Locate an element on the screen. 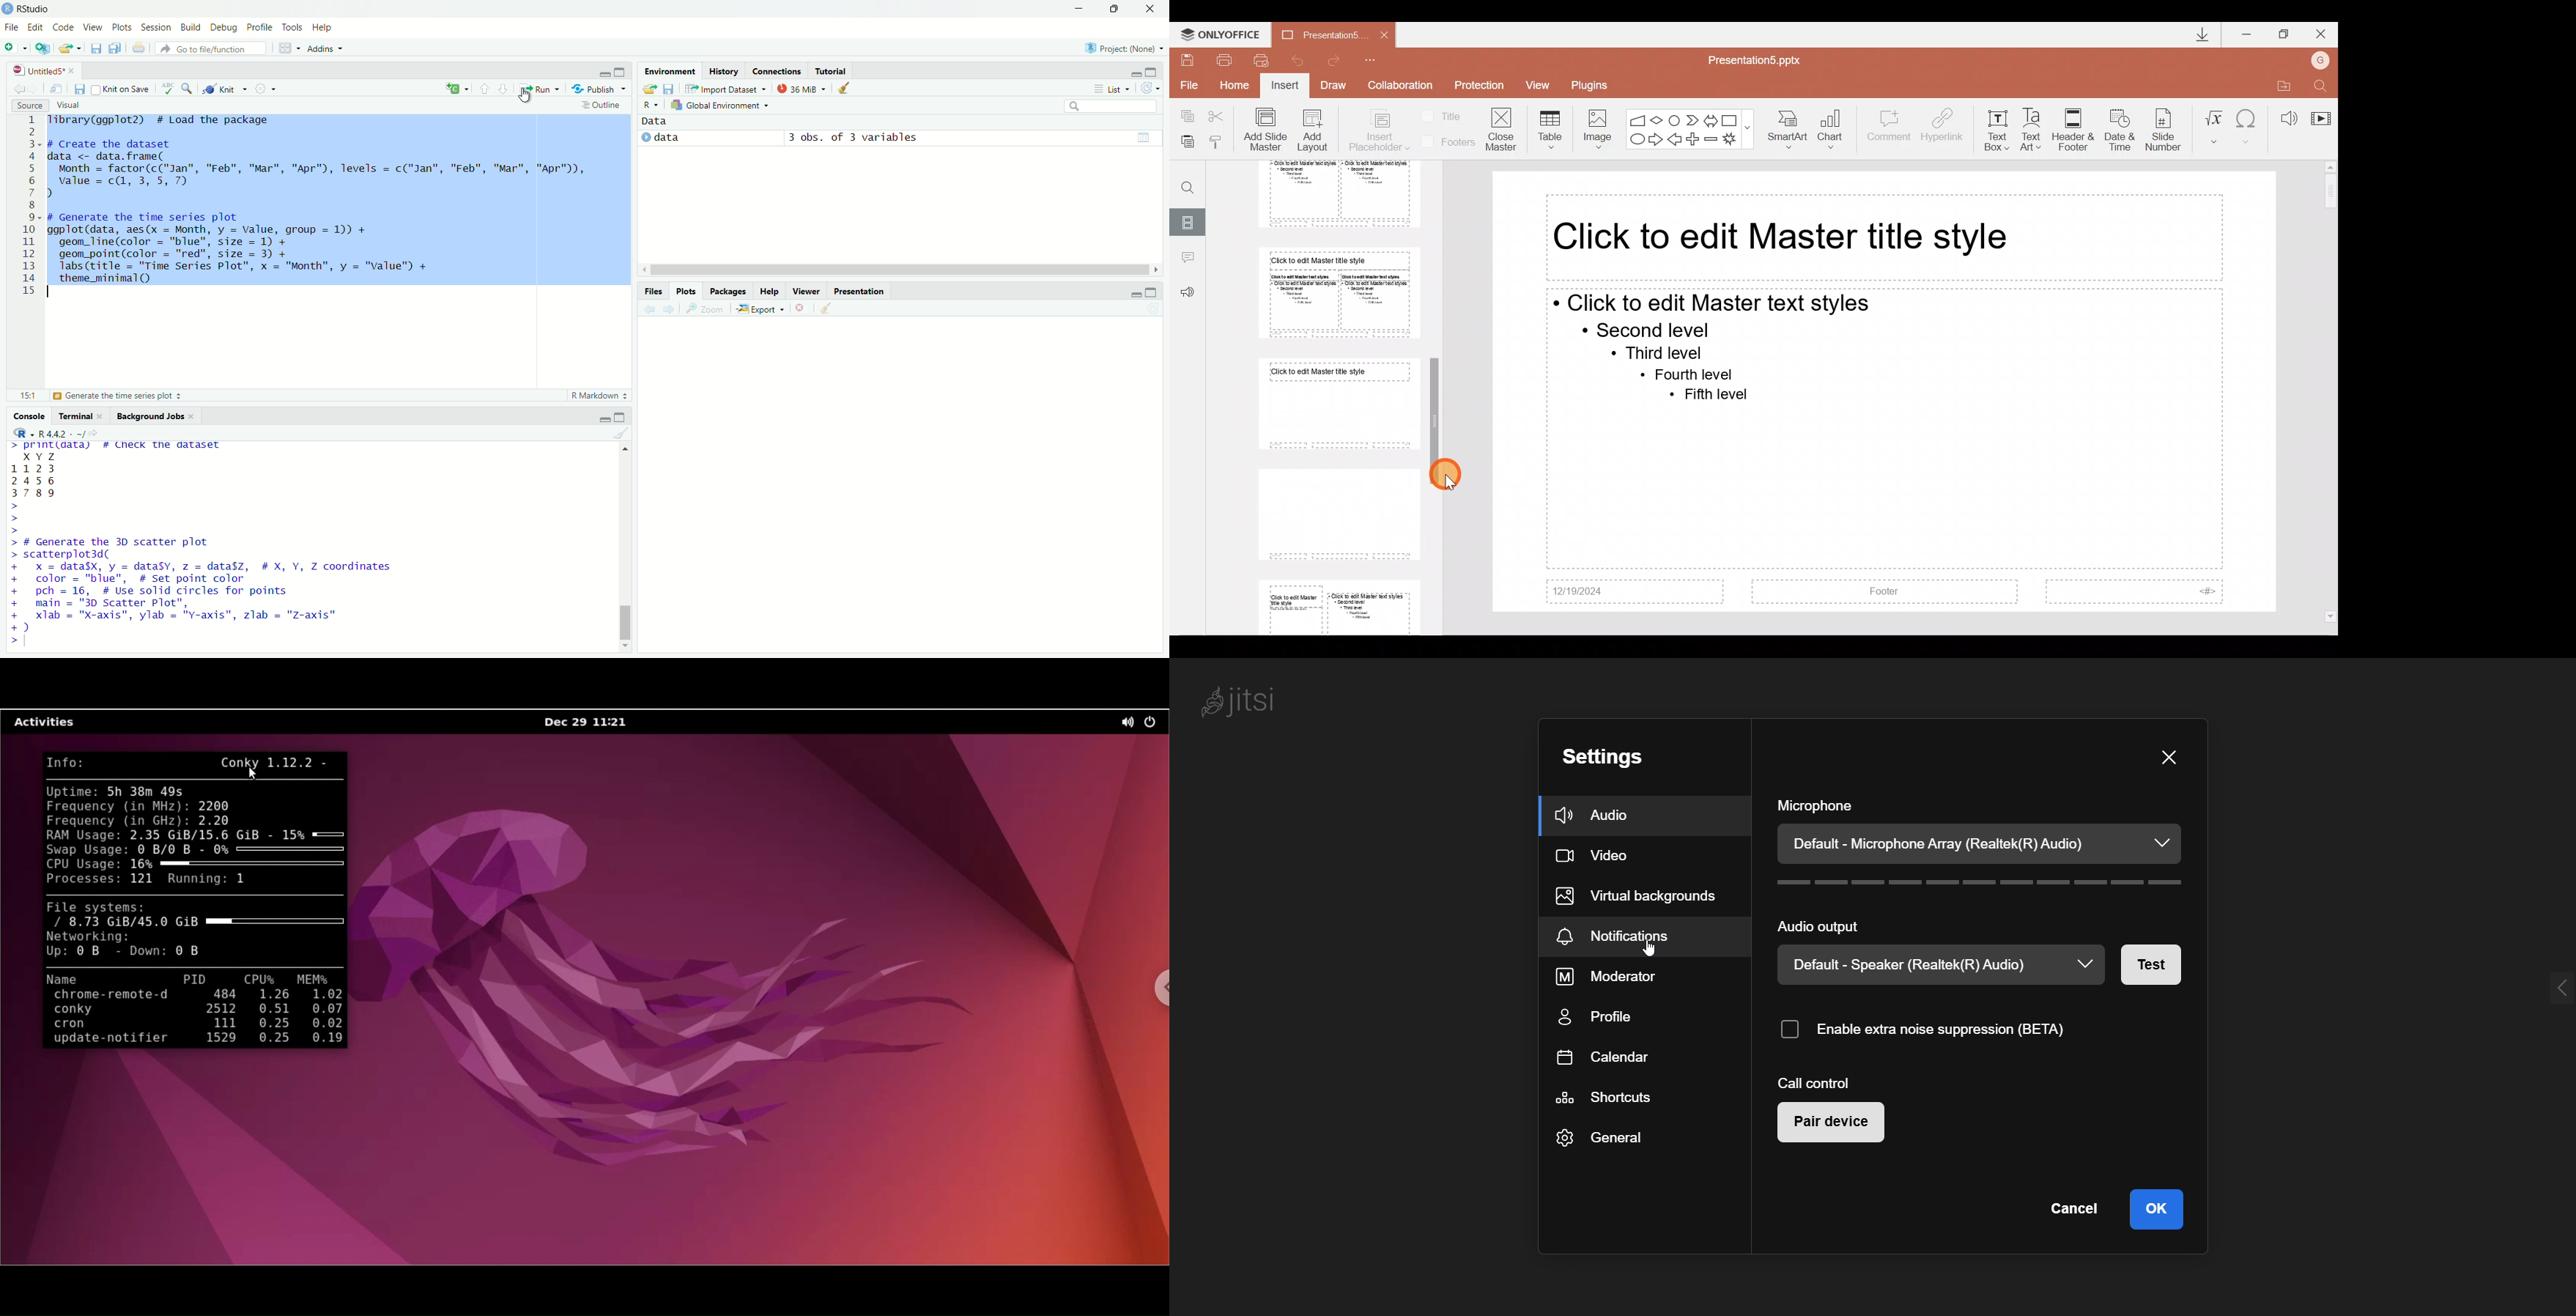  R Markdown is located at coordinates (599, 397).